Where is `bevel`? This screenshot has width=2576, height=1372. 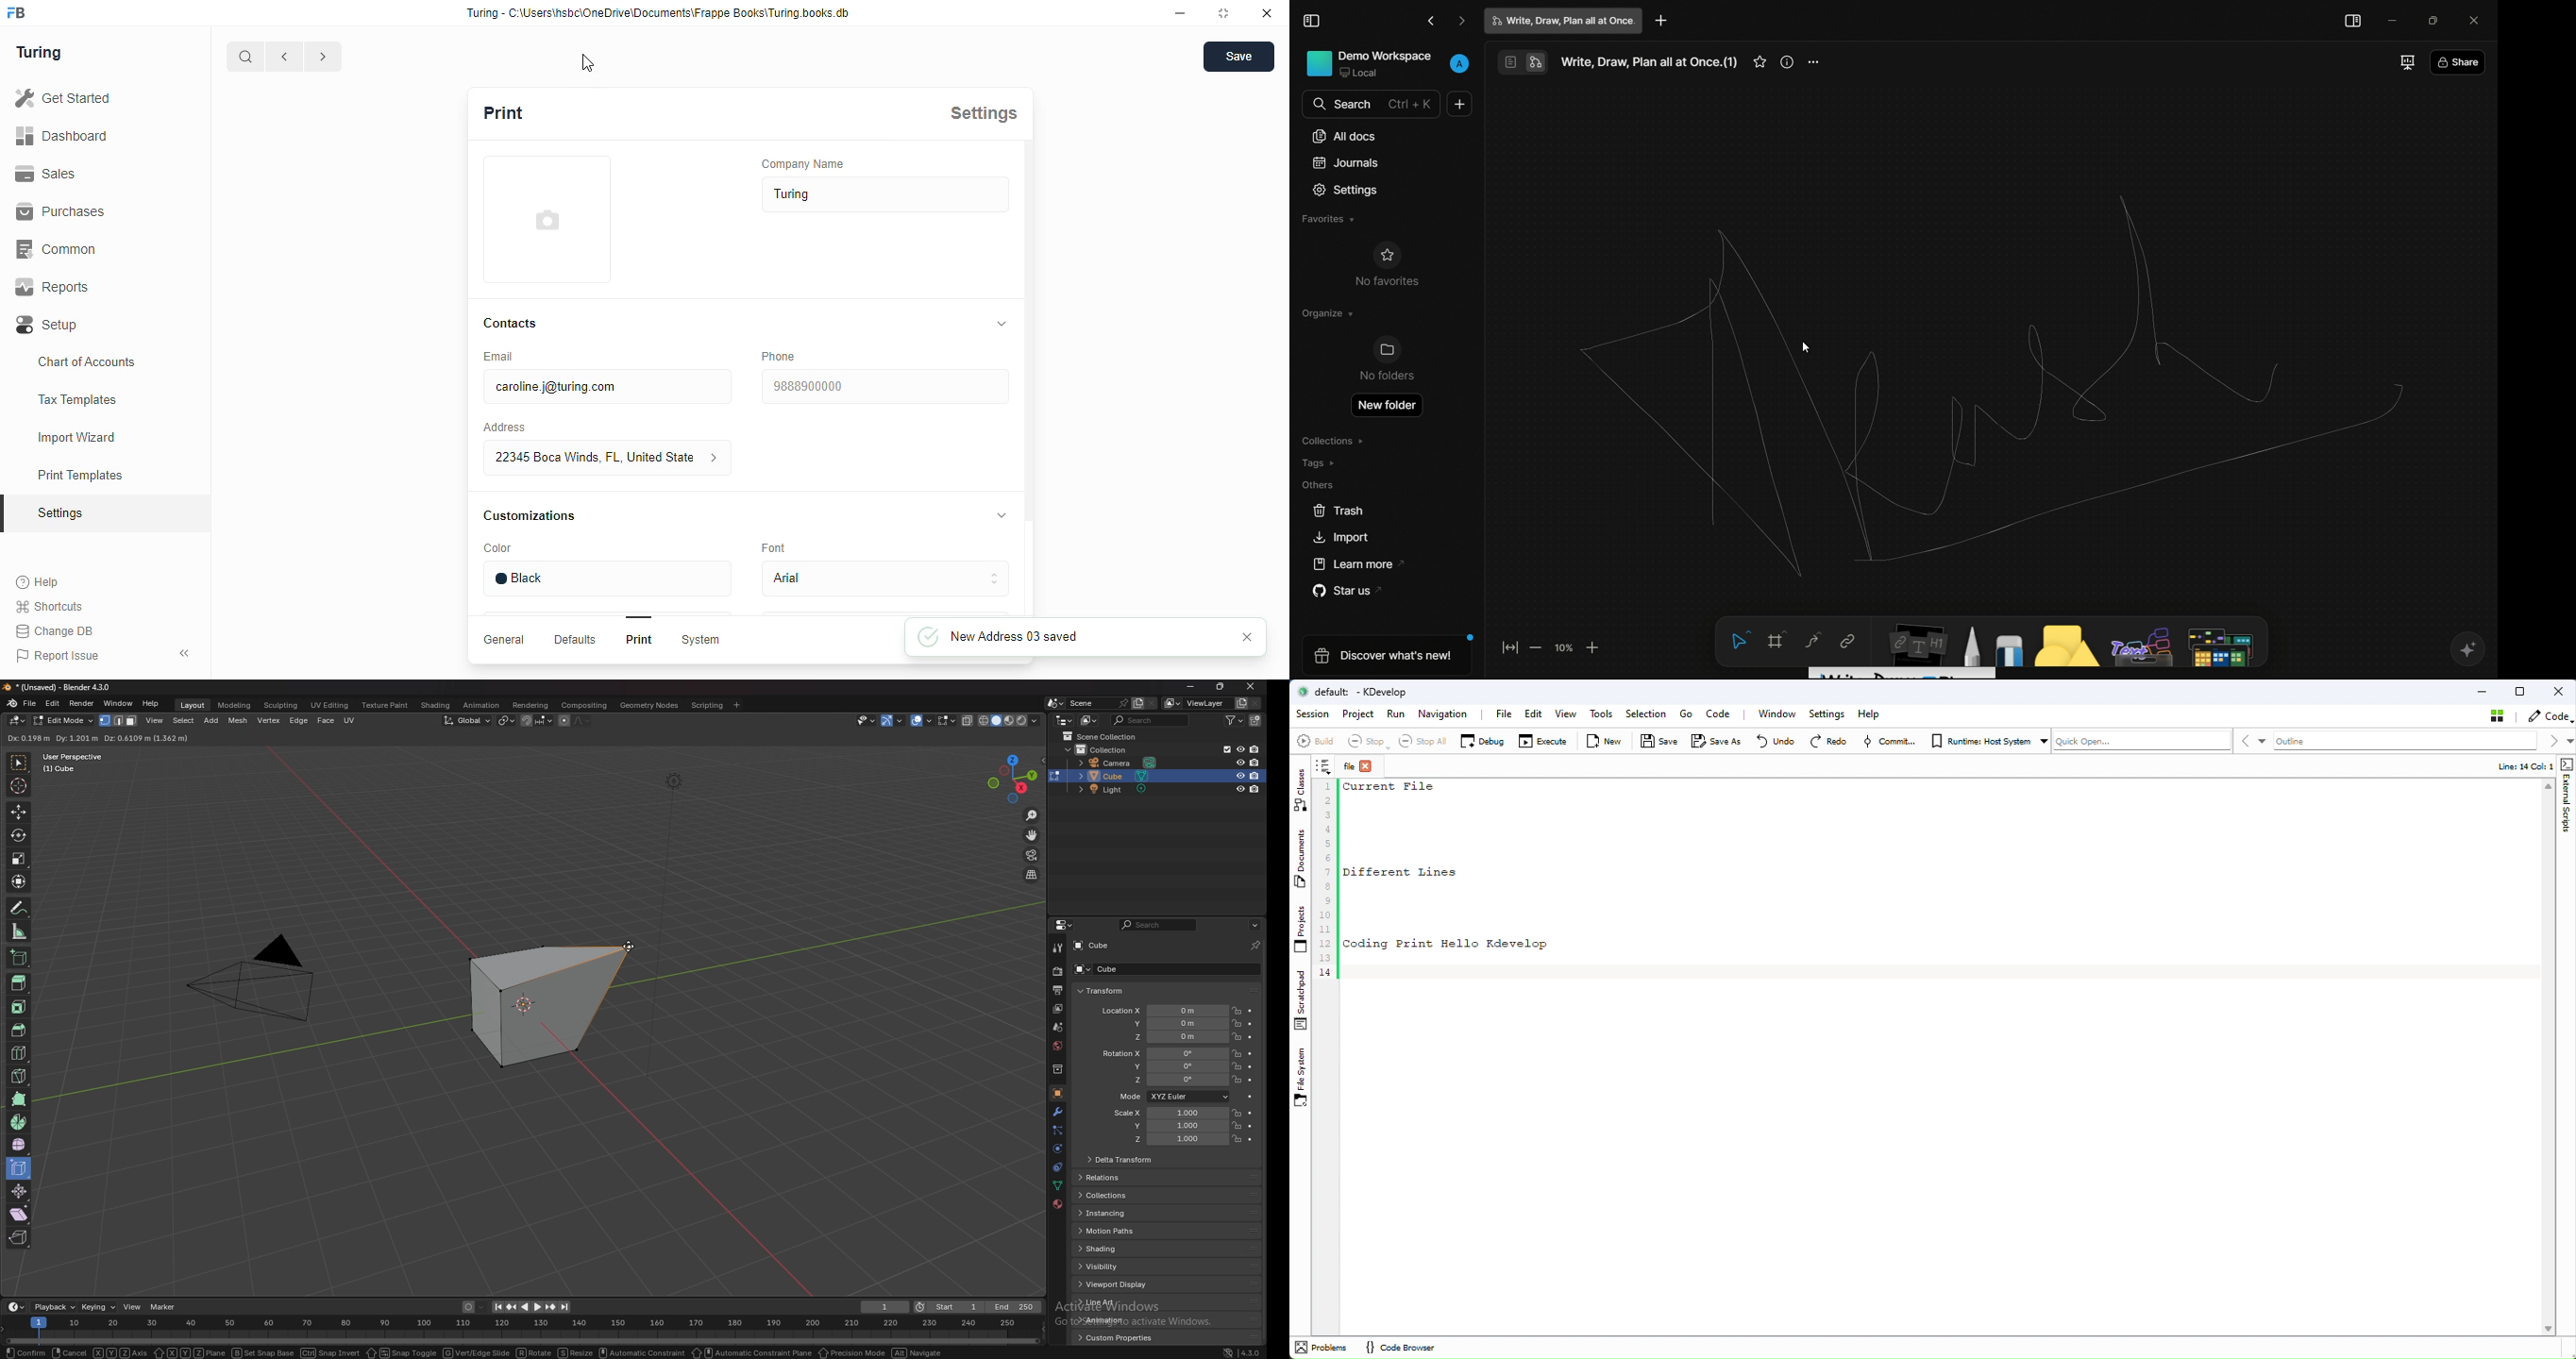
bevel is located at coordinates (17, 1030).